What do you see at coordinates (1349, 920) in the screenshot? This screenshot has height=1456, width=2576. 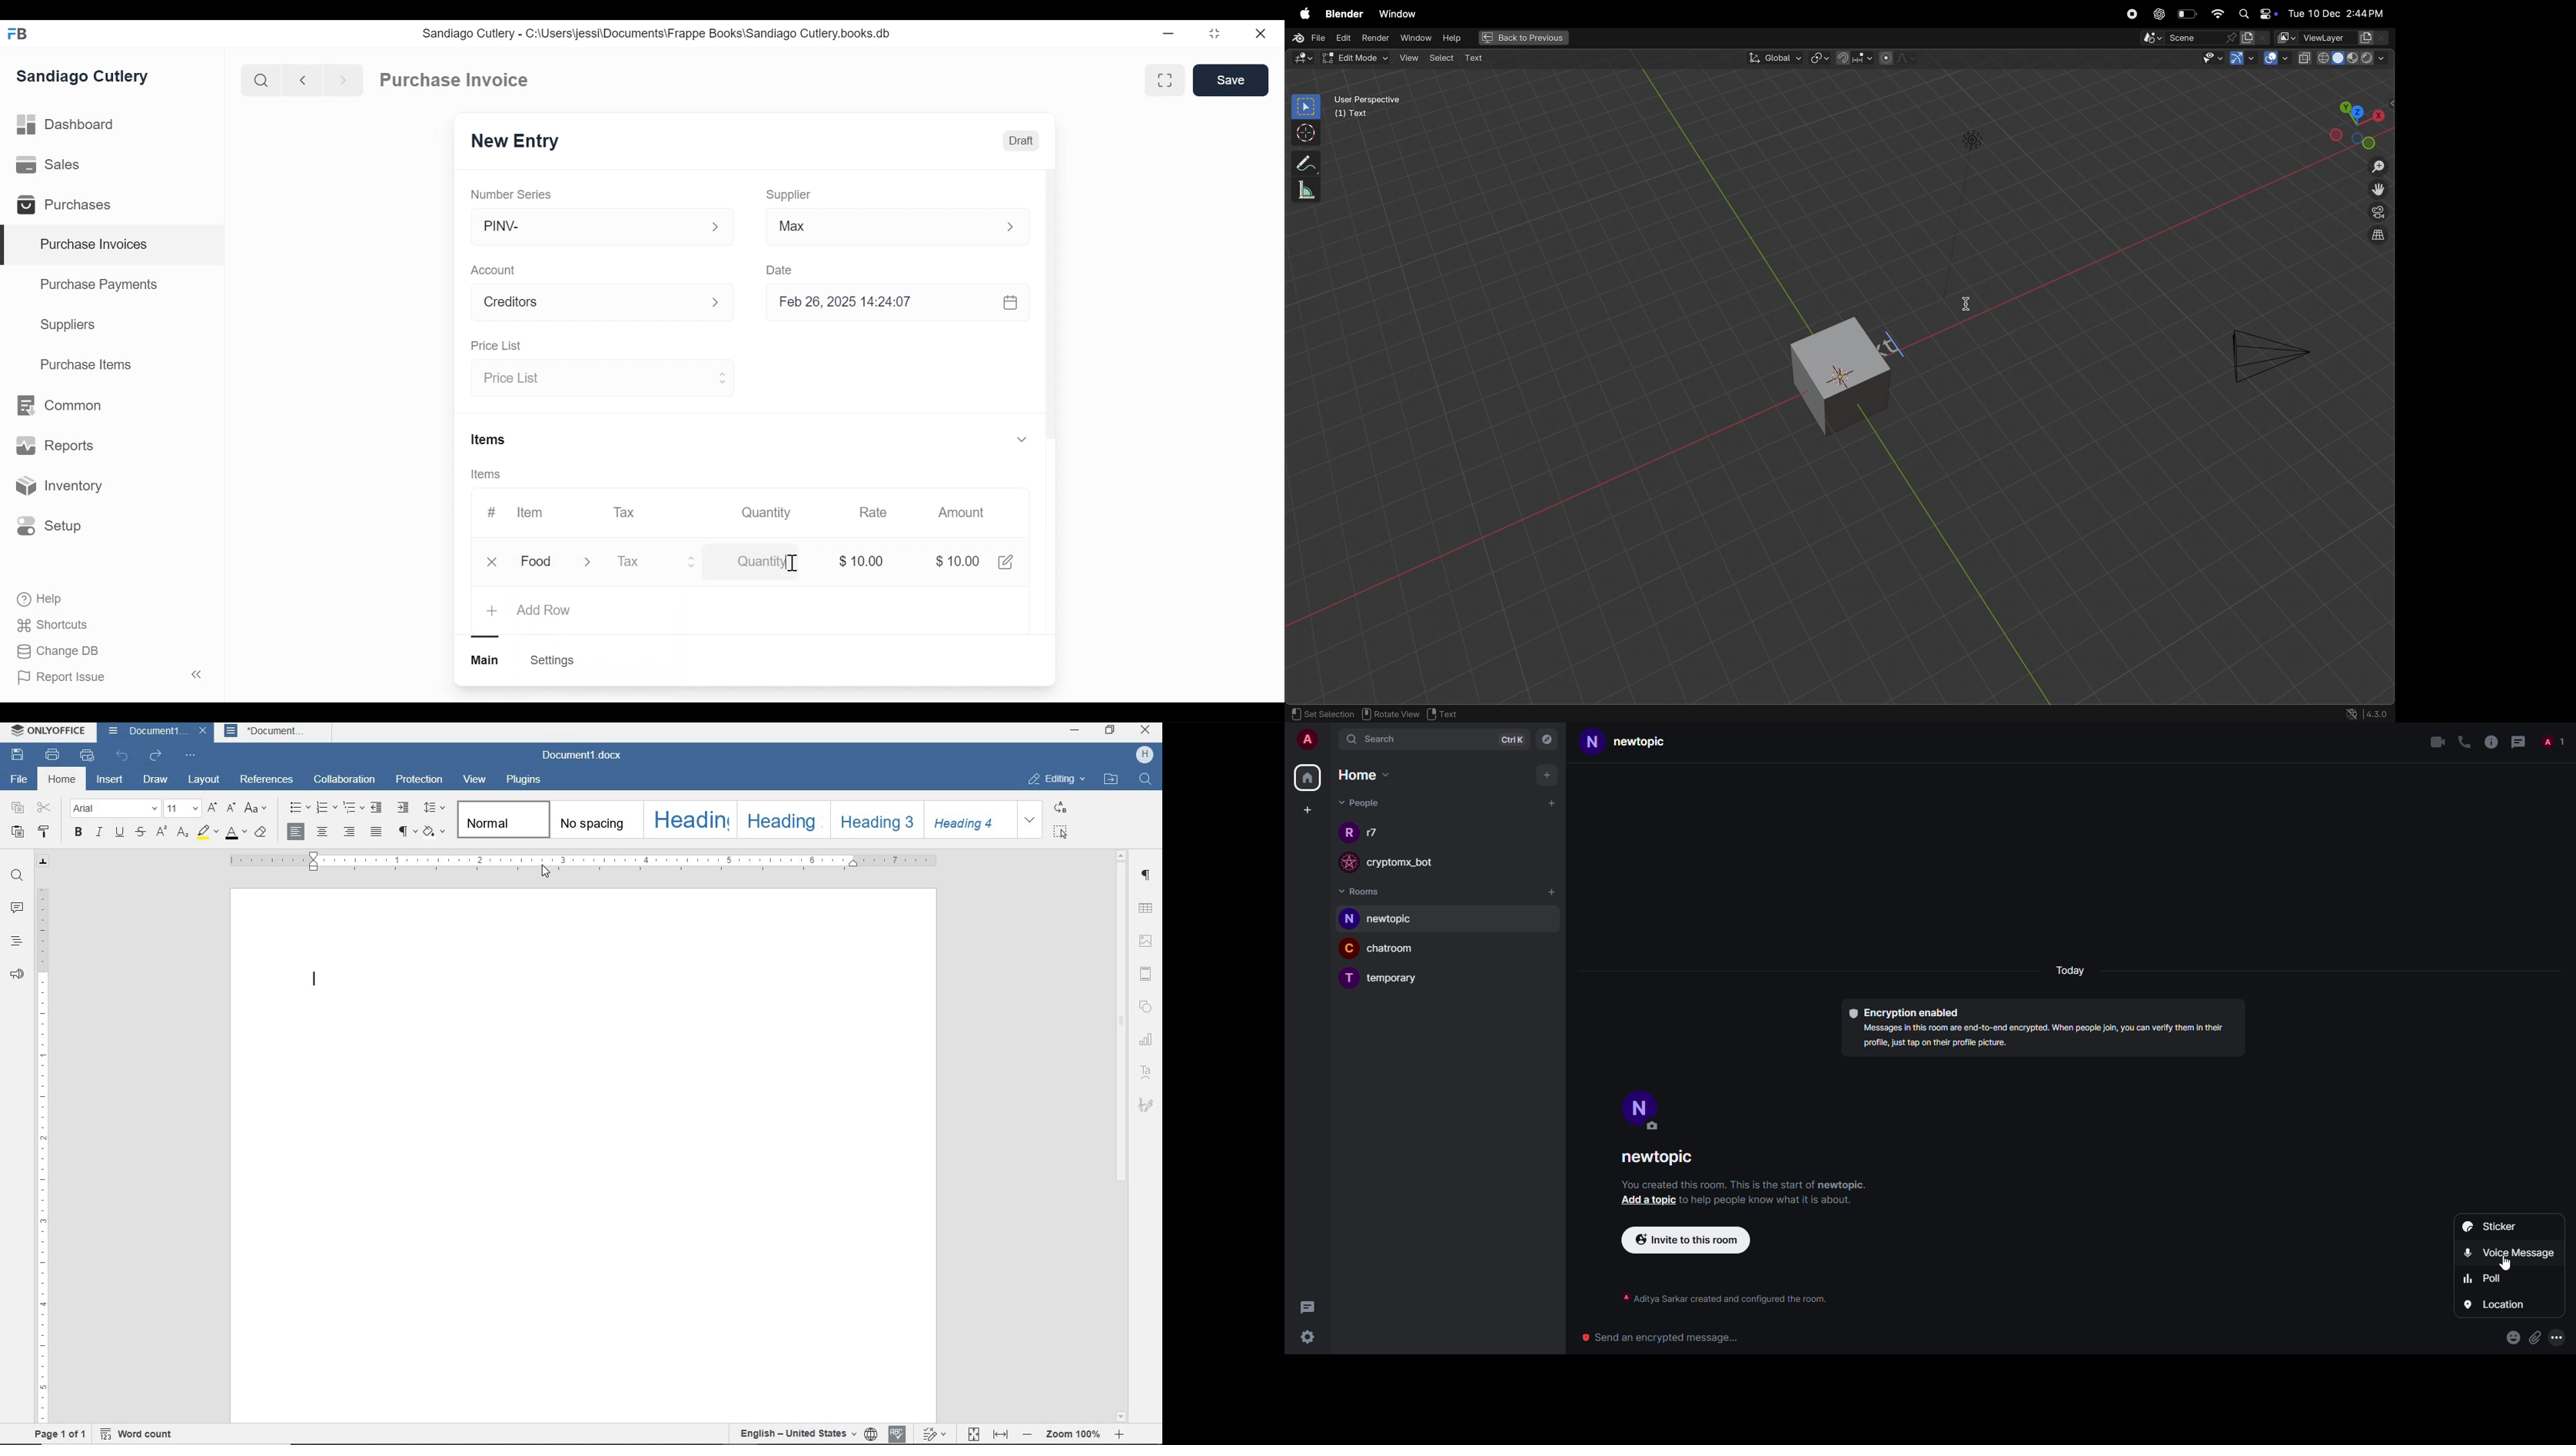 I see `N` at bounding box center [1349, 920].